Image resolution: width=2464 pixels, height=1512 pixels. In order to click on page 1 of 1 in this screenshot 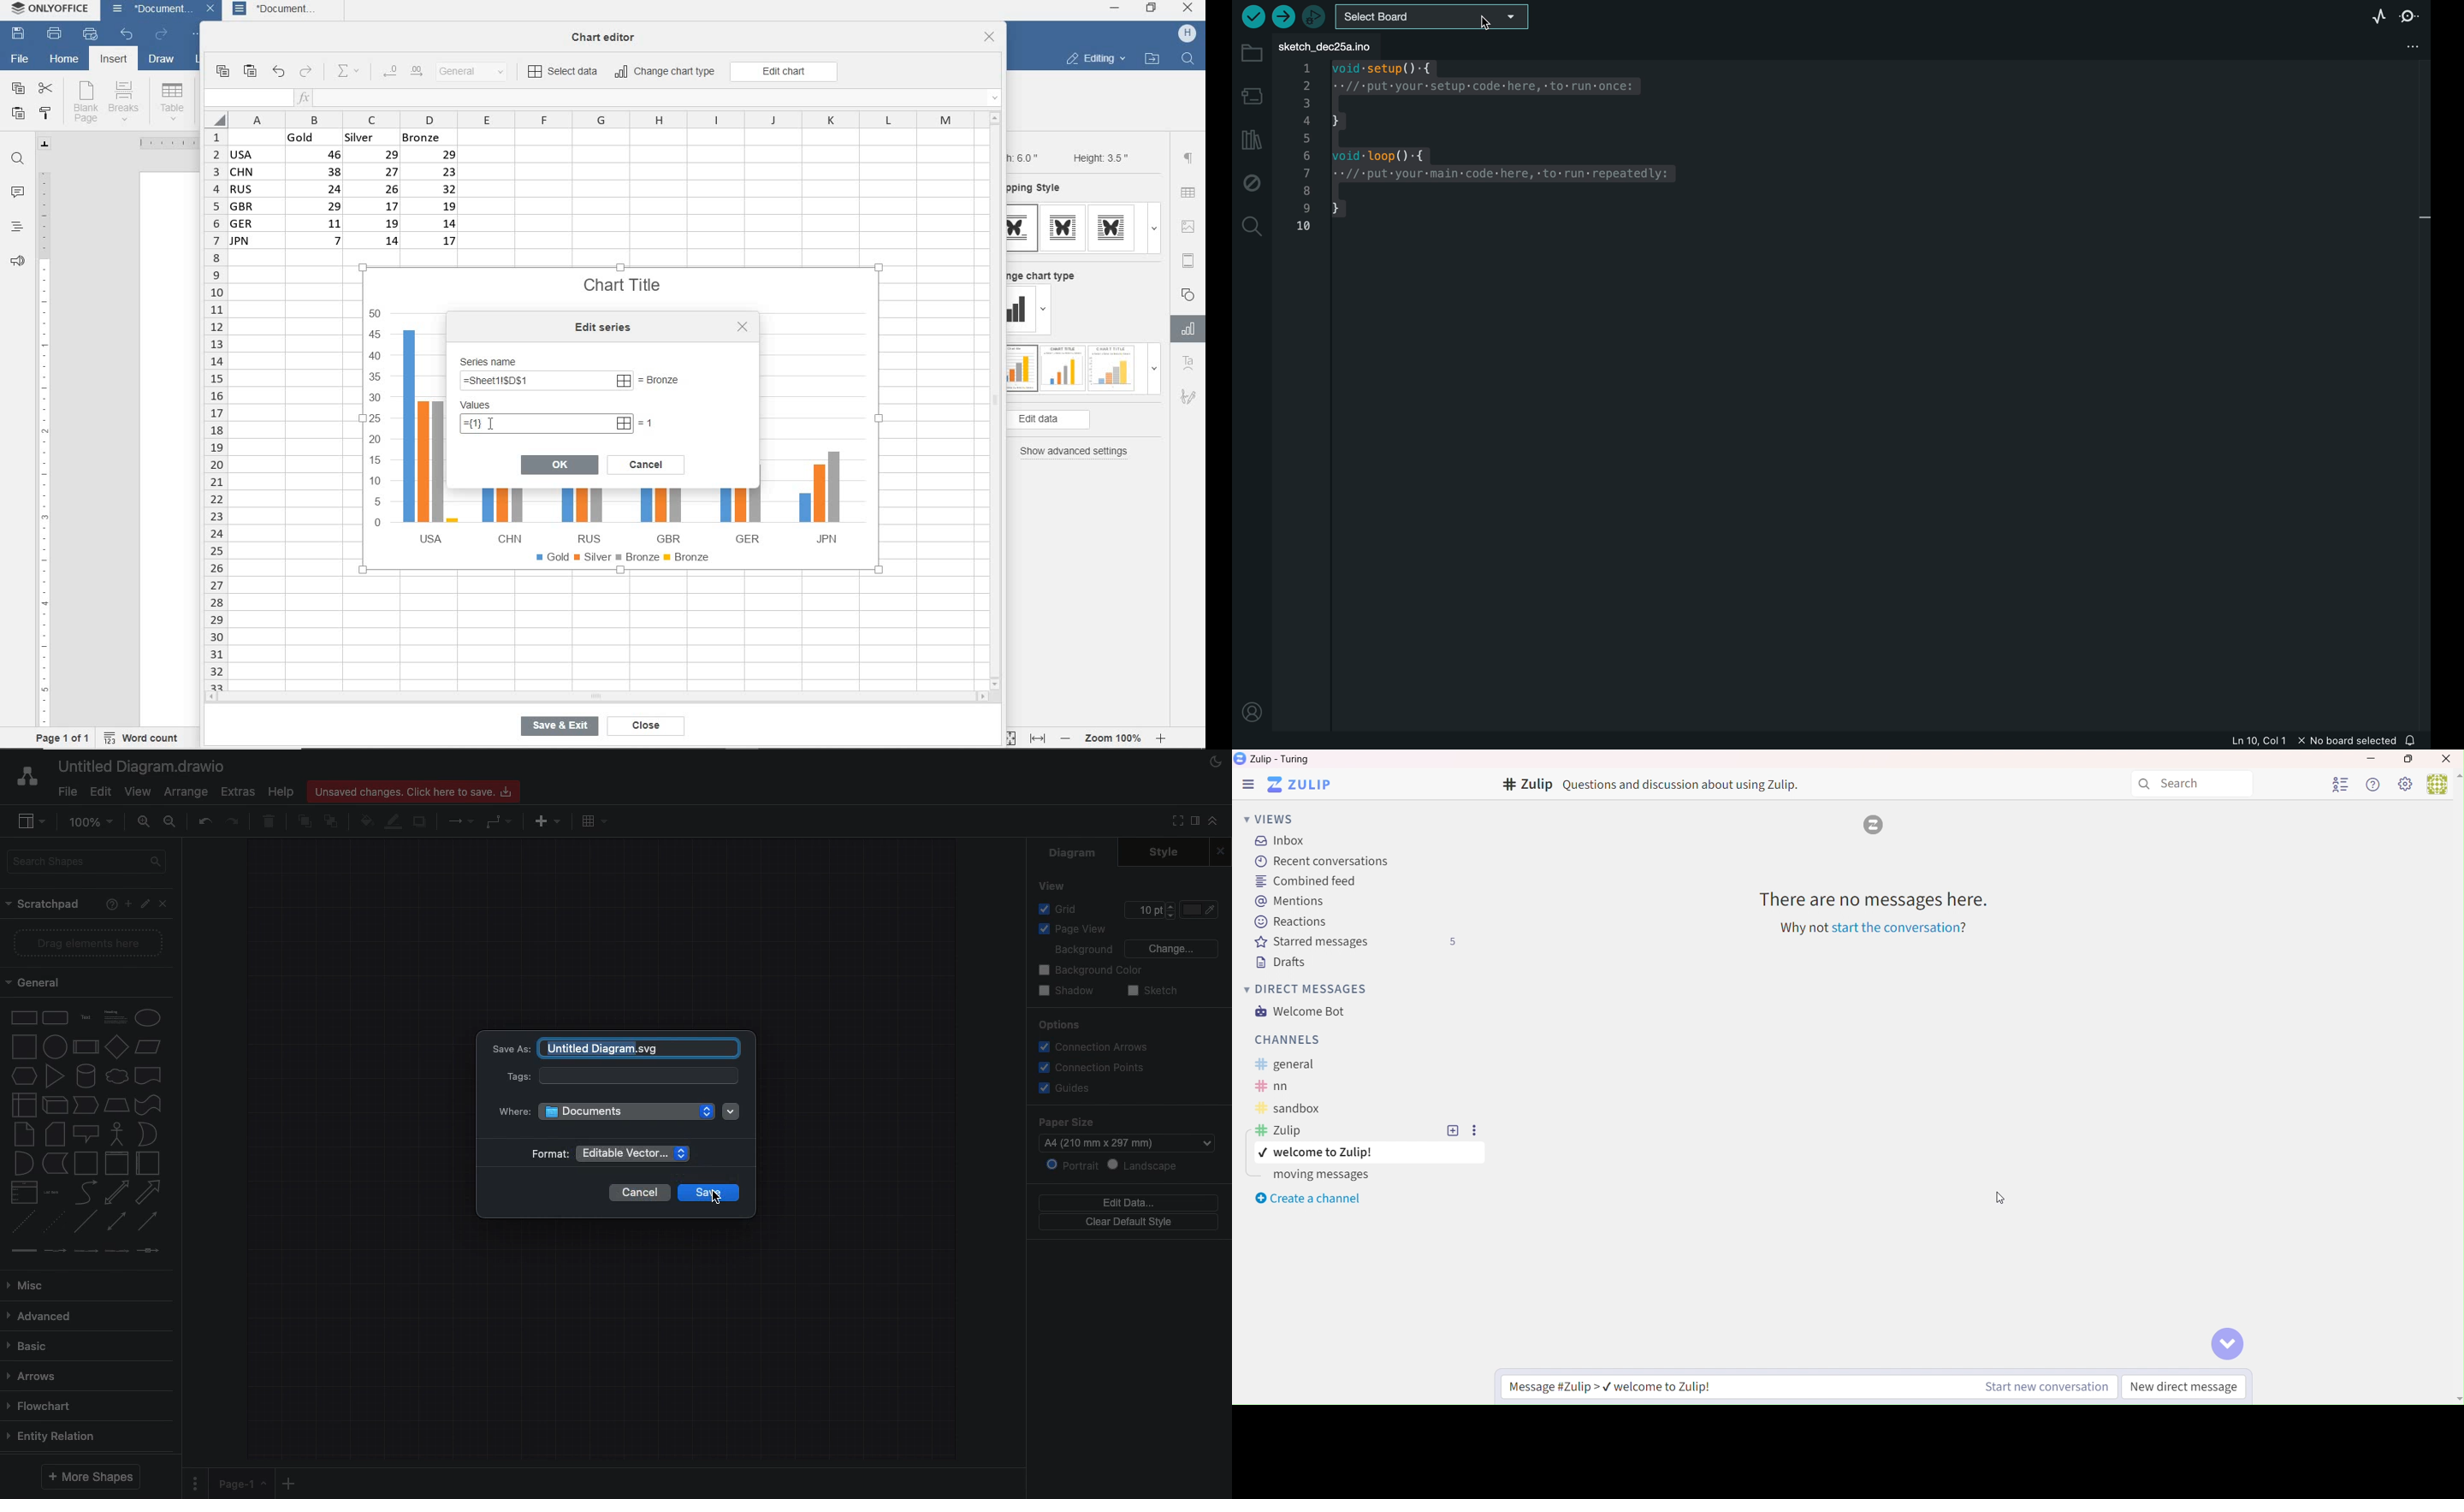, I will do `click(63, 737)`.